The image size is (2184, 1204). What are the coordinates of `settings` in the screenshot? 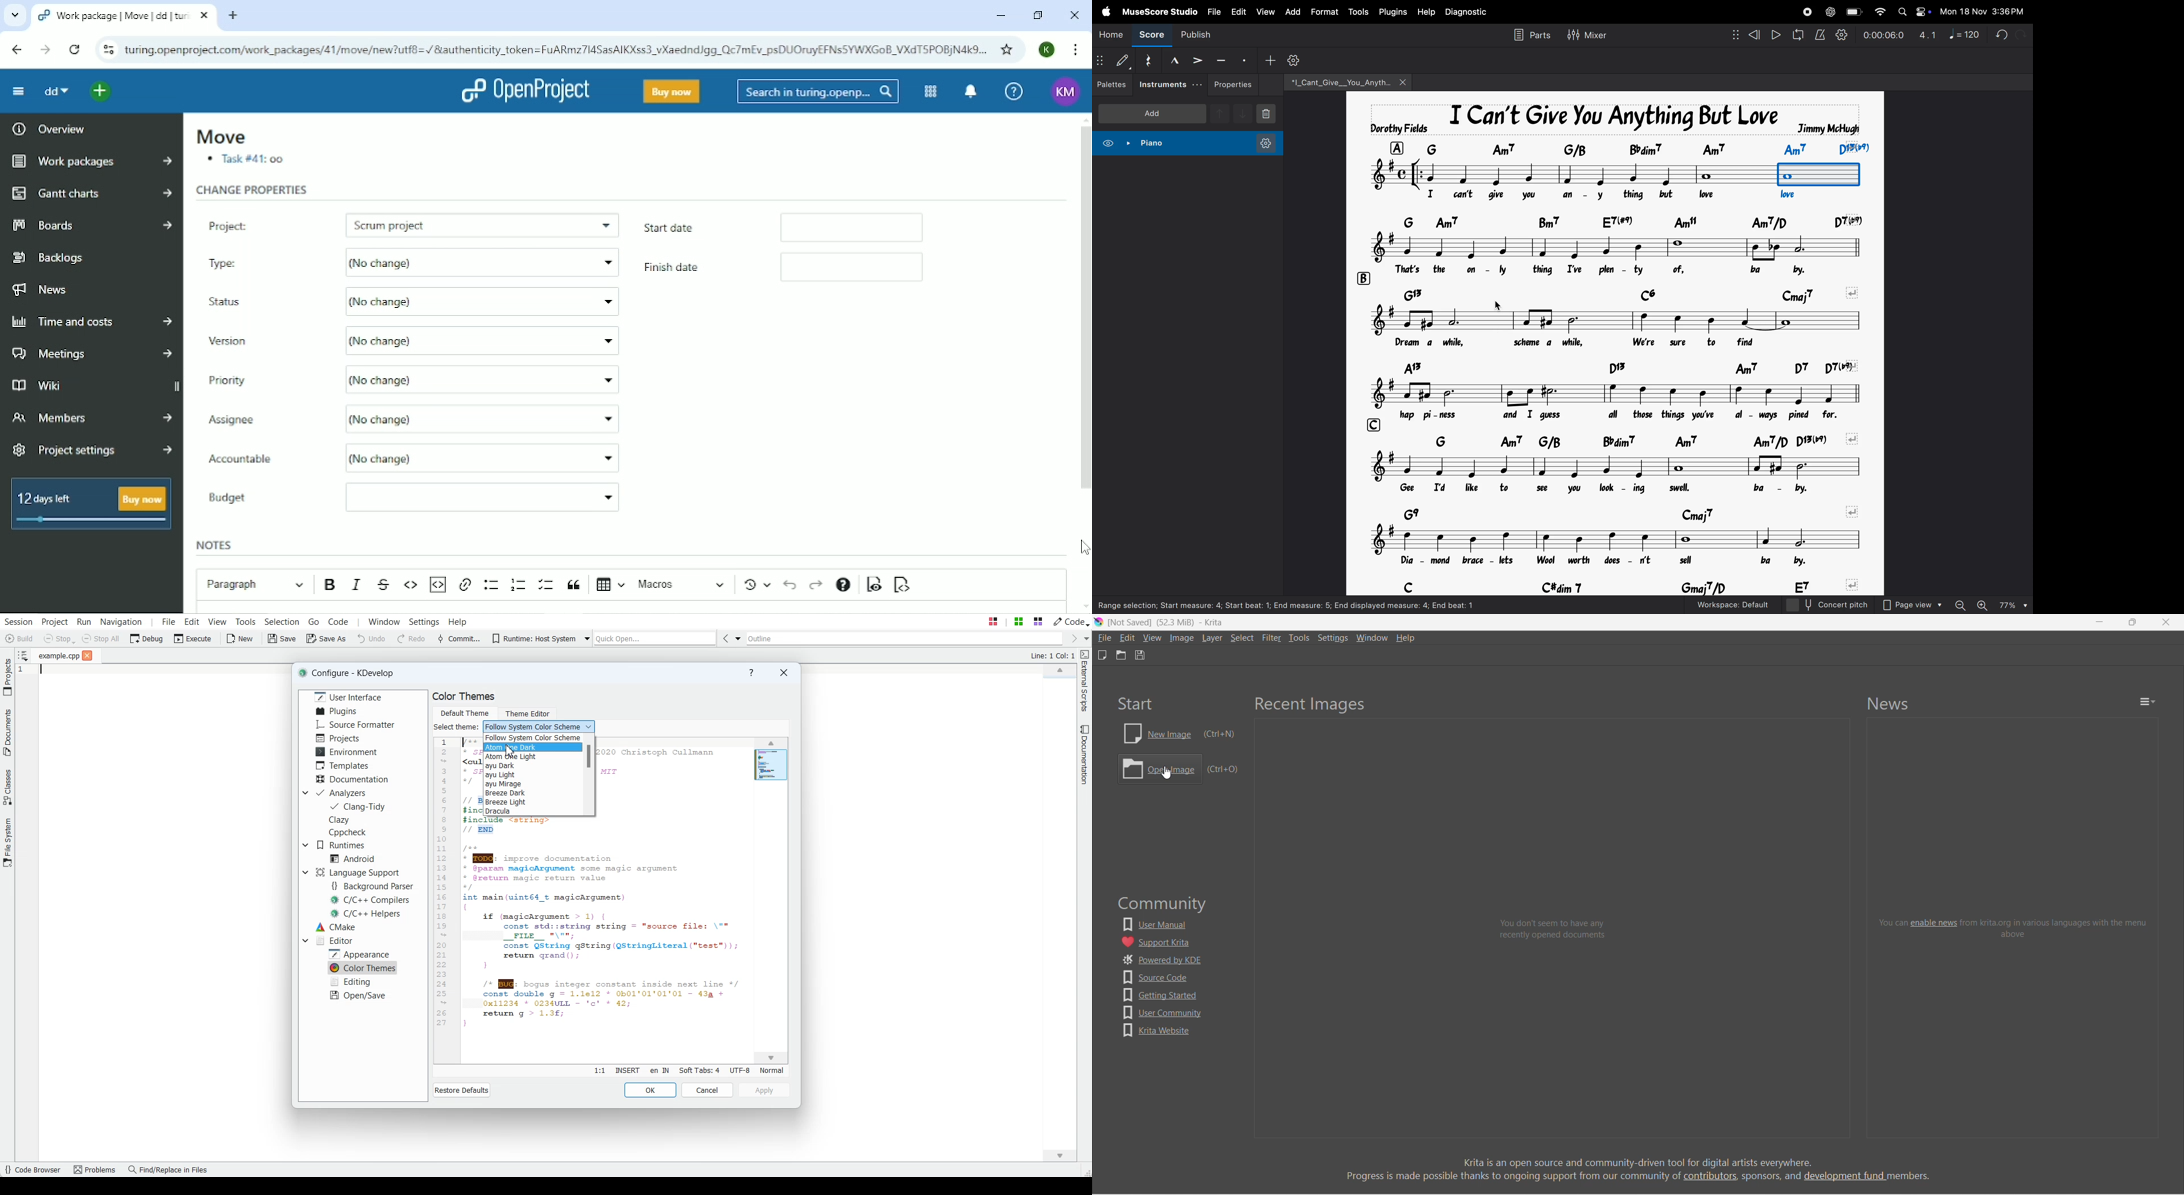 It's located at (1293, 60).